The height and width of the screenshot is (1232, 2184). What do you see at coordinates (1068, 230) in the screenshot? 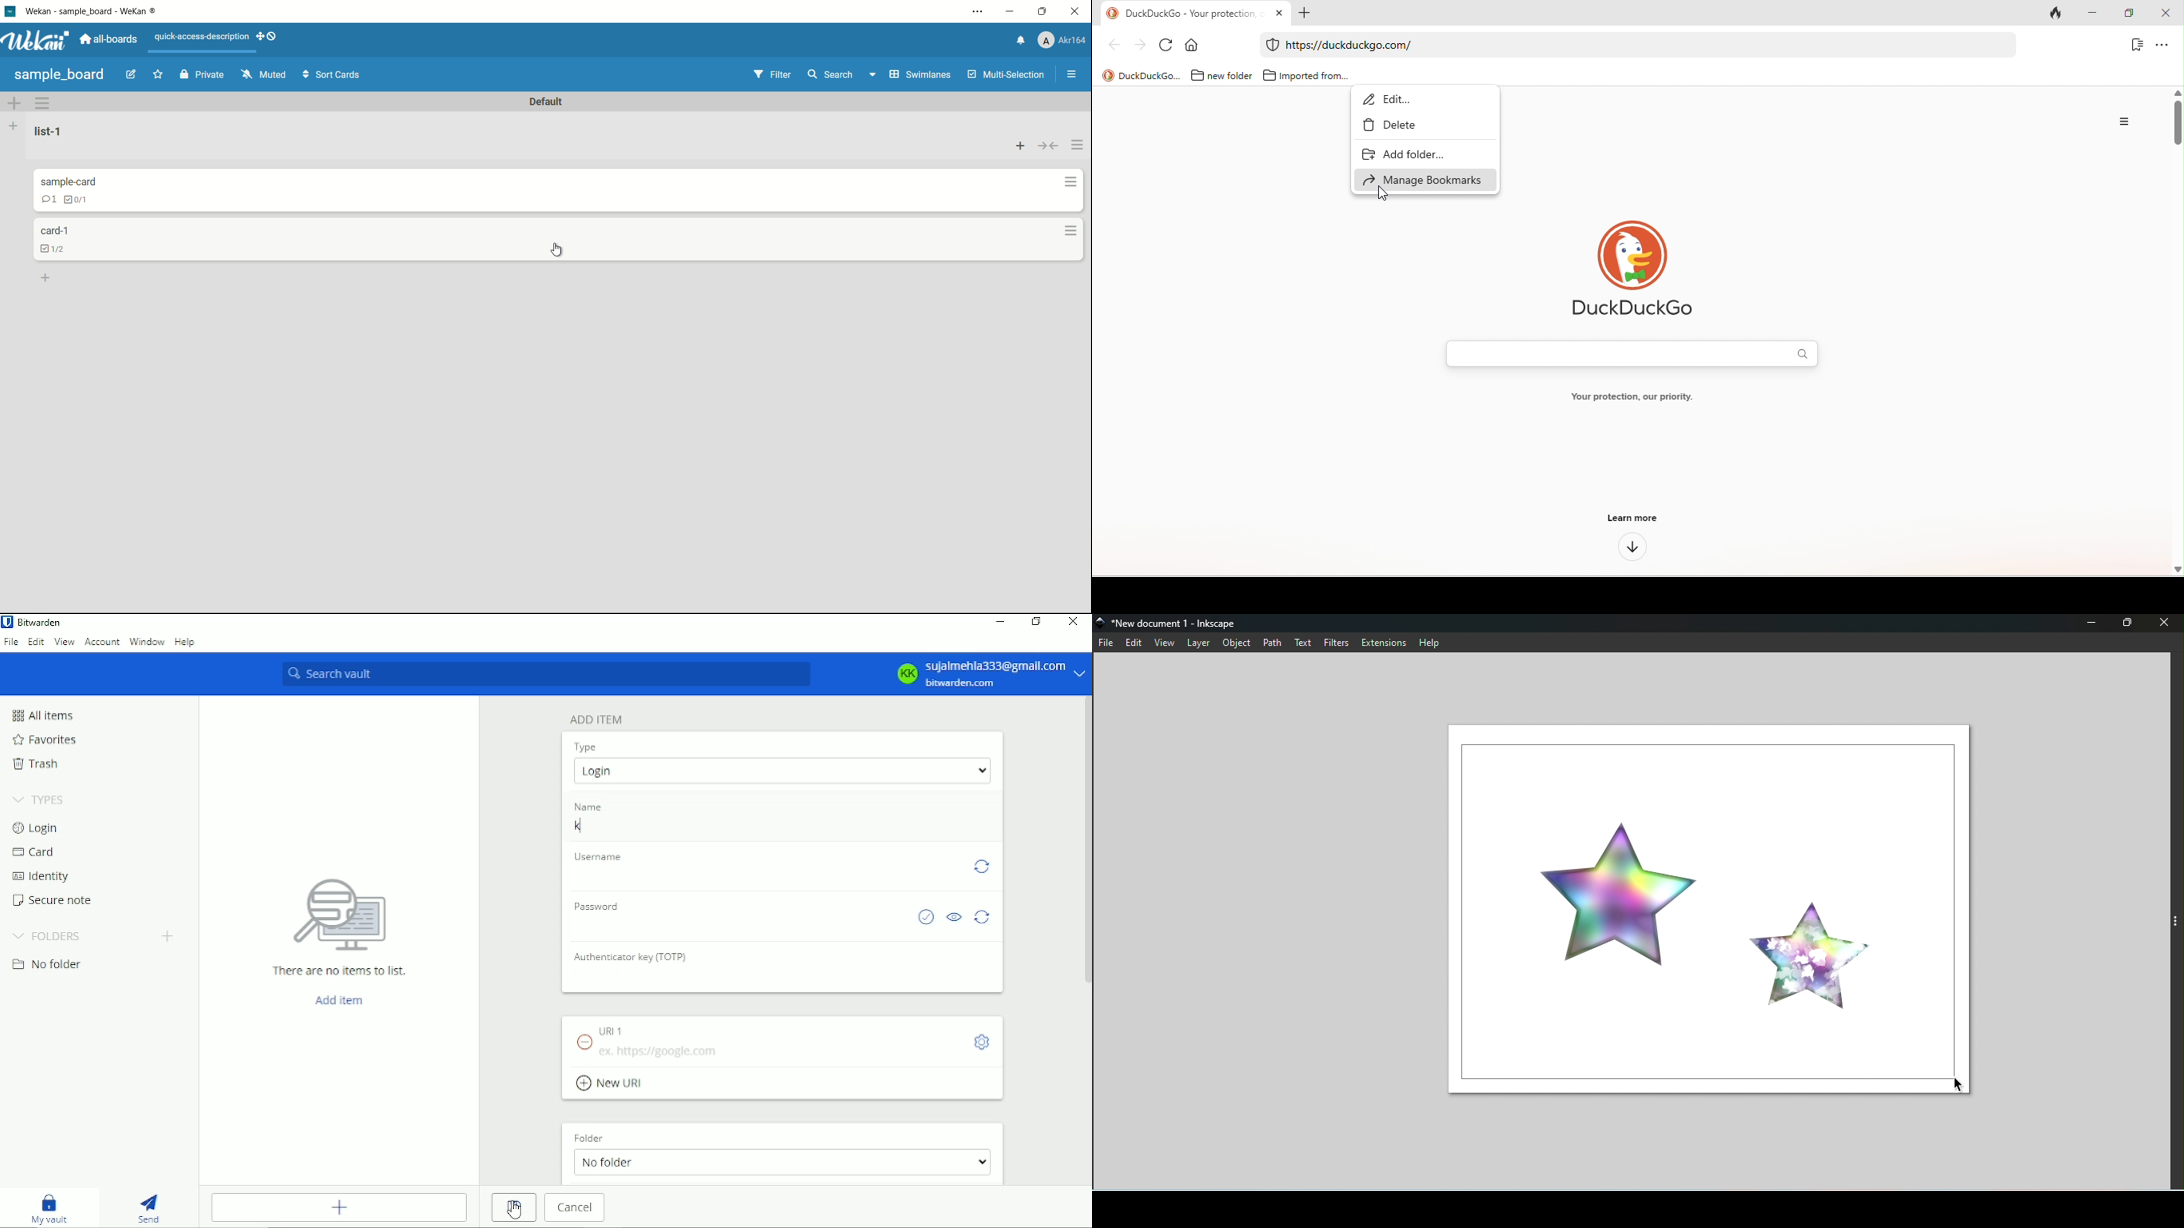
I see `card actions` at bounding box center [1068, 230].